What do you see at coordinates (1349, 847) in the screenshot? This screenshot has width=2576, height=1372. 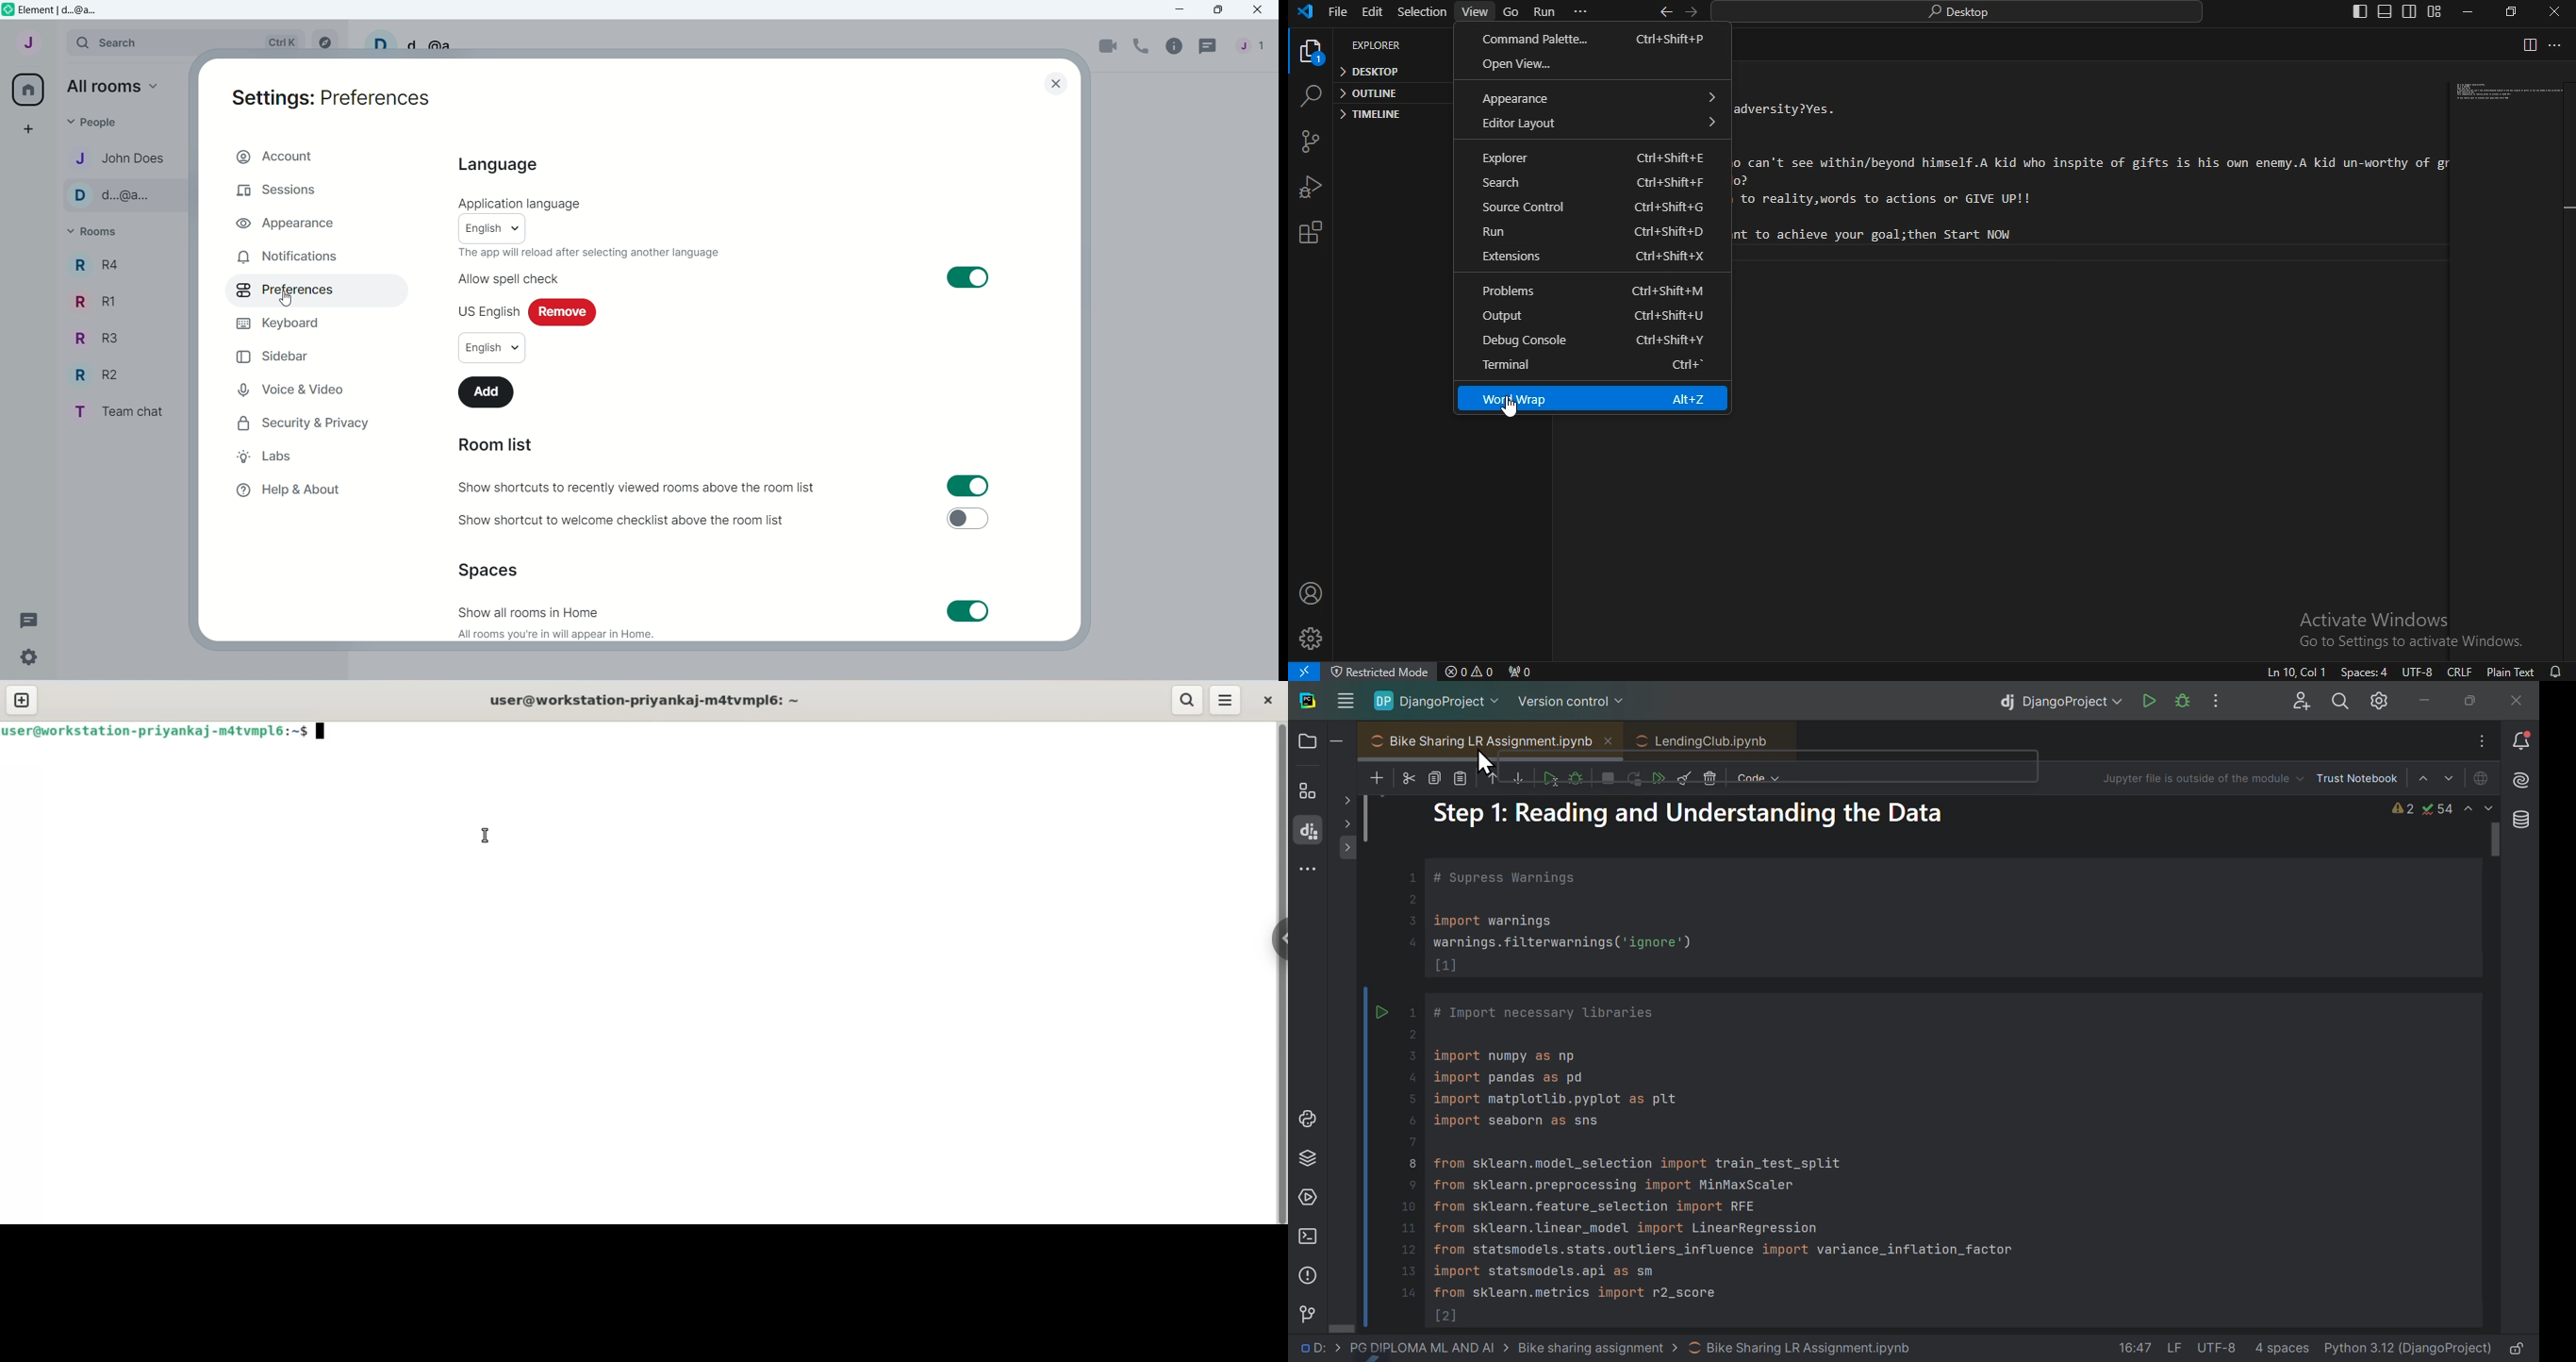 I see `show` at bounding box center [1349, 847].